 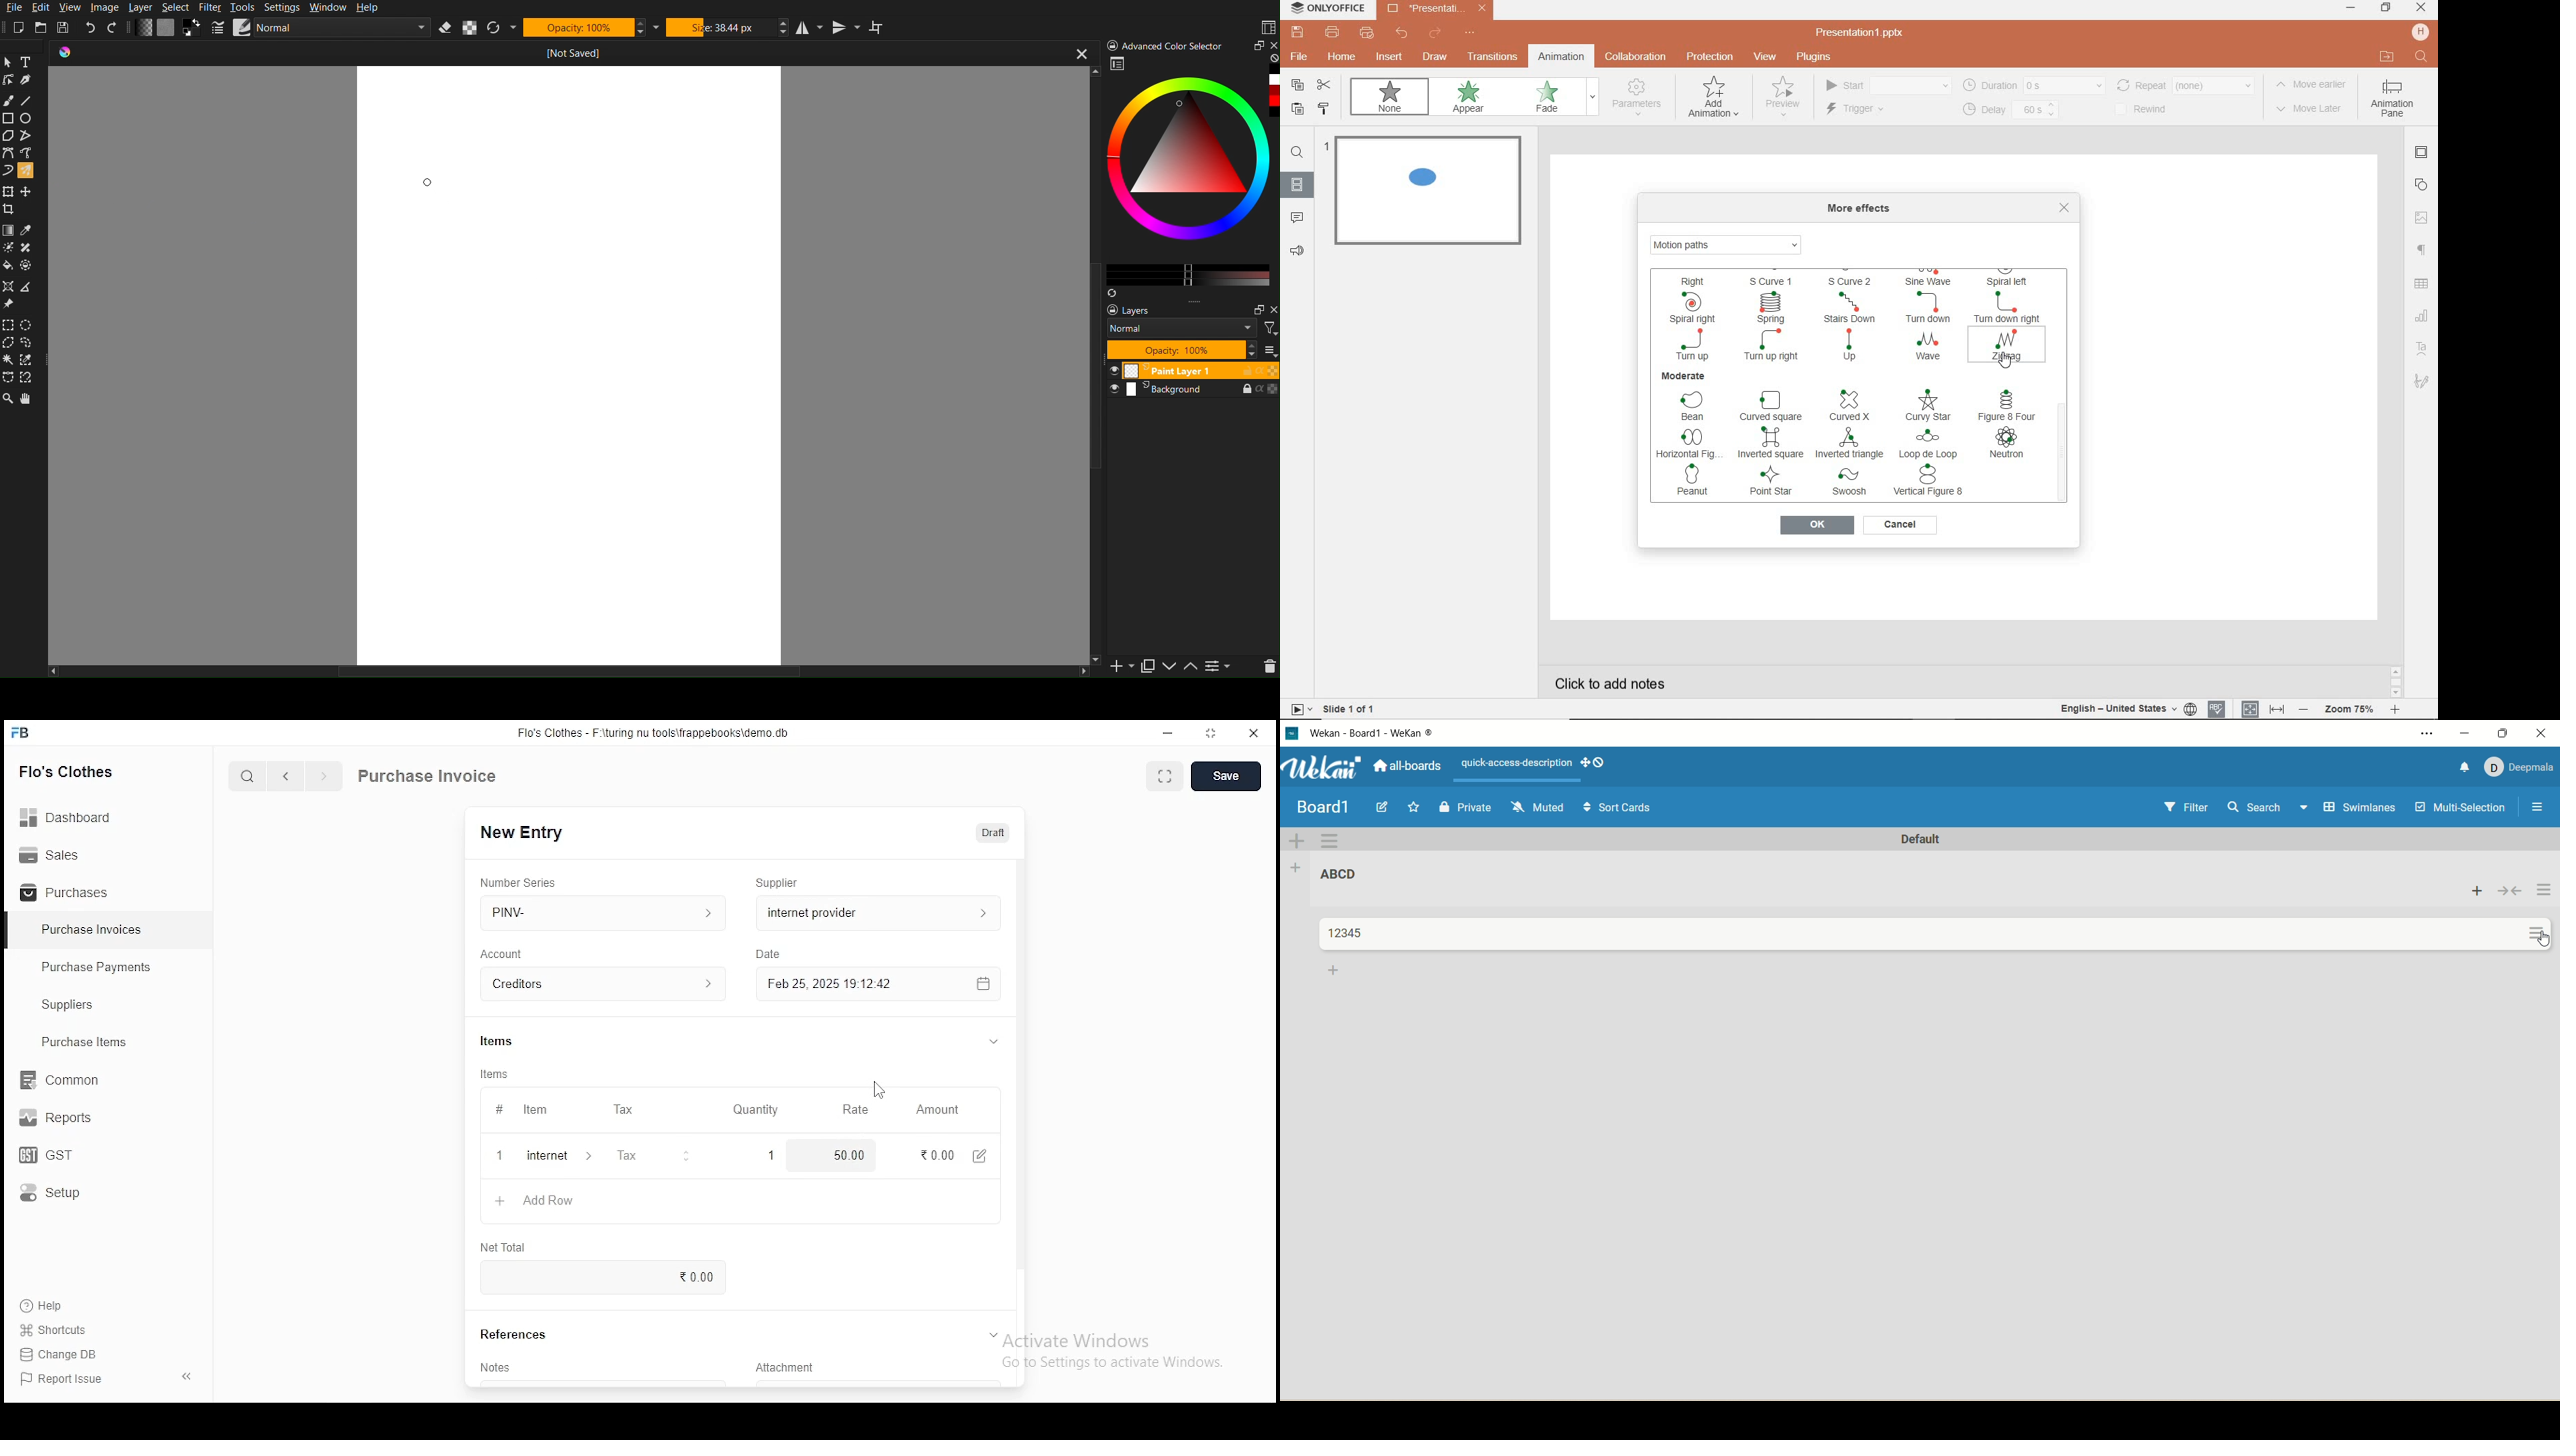 I want to click on setup, so click(x=63, y=1194).